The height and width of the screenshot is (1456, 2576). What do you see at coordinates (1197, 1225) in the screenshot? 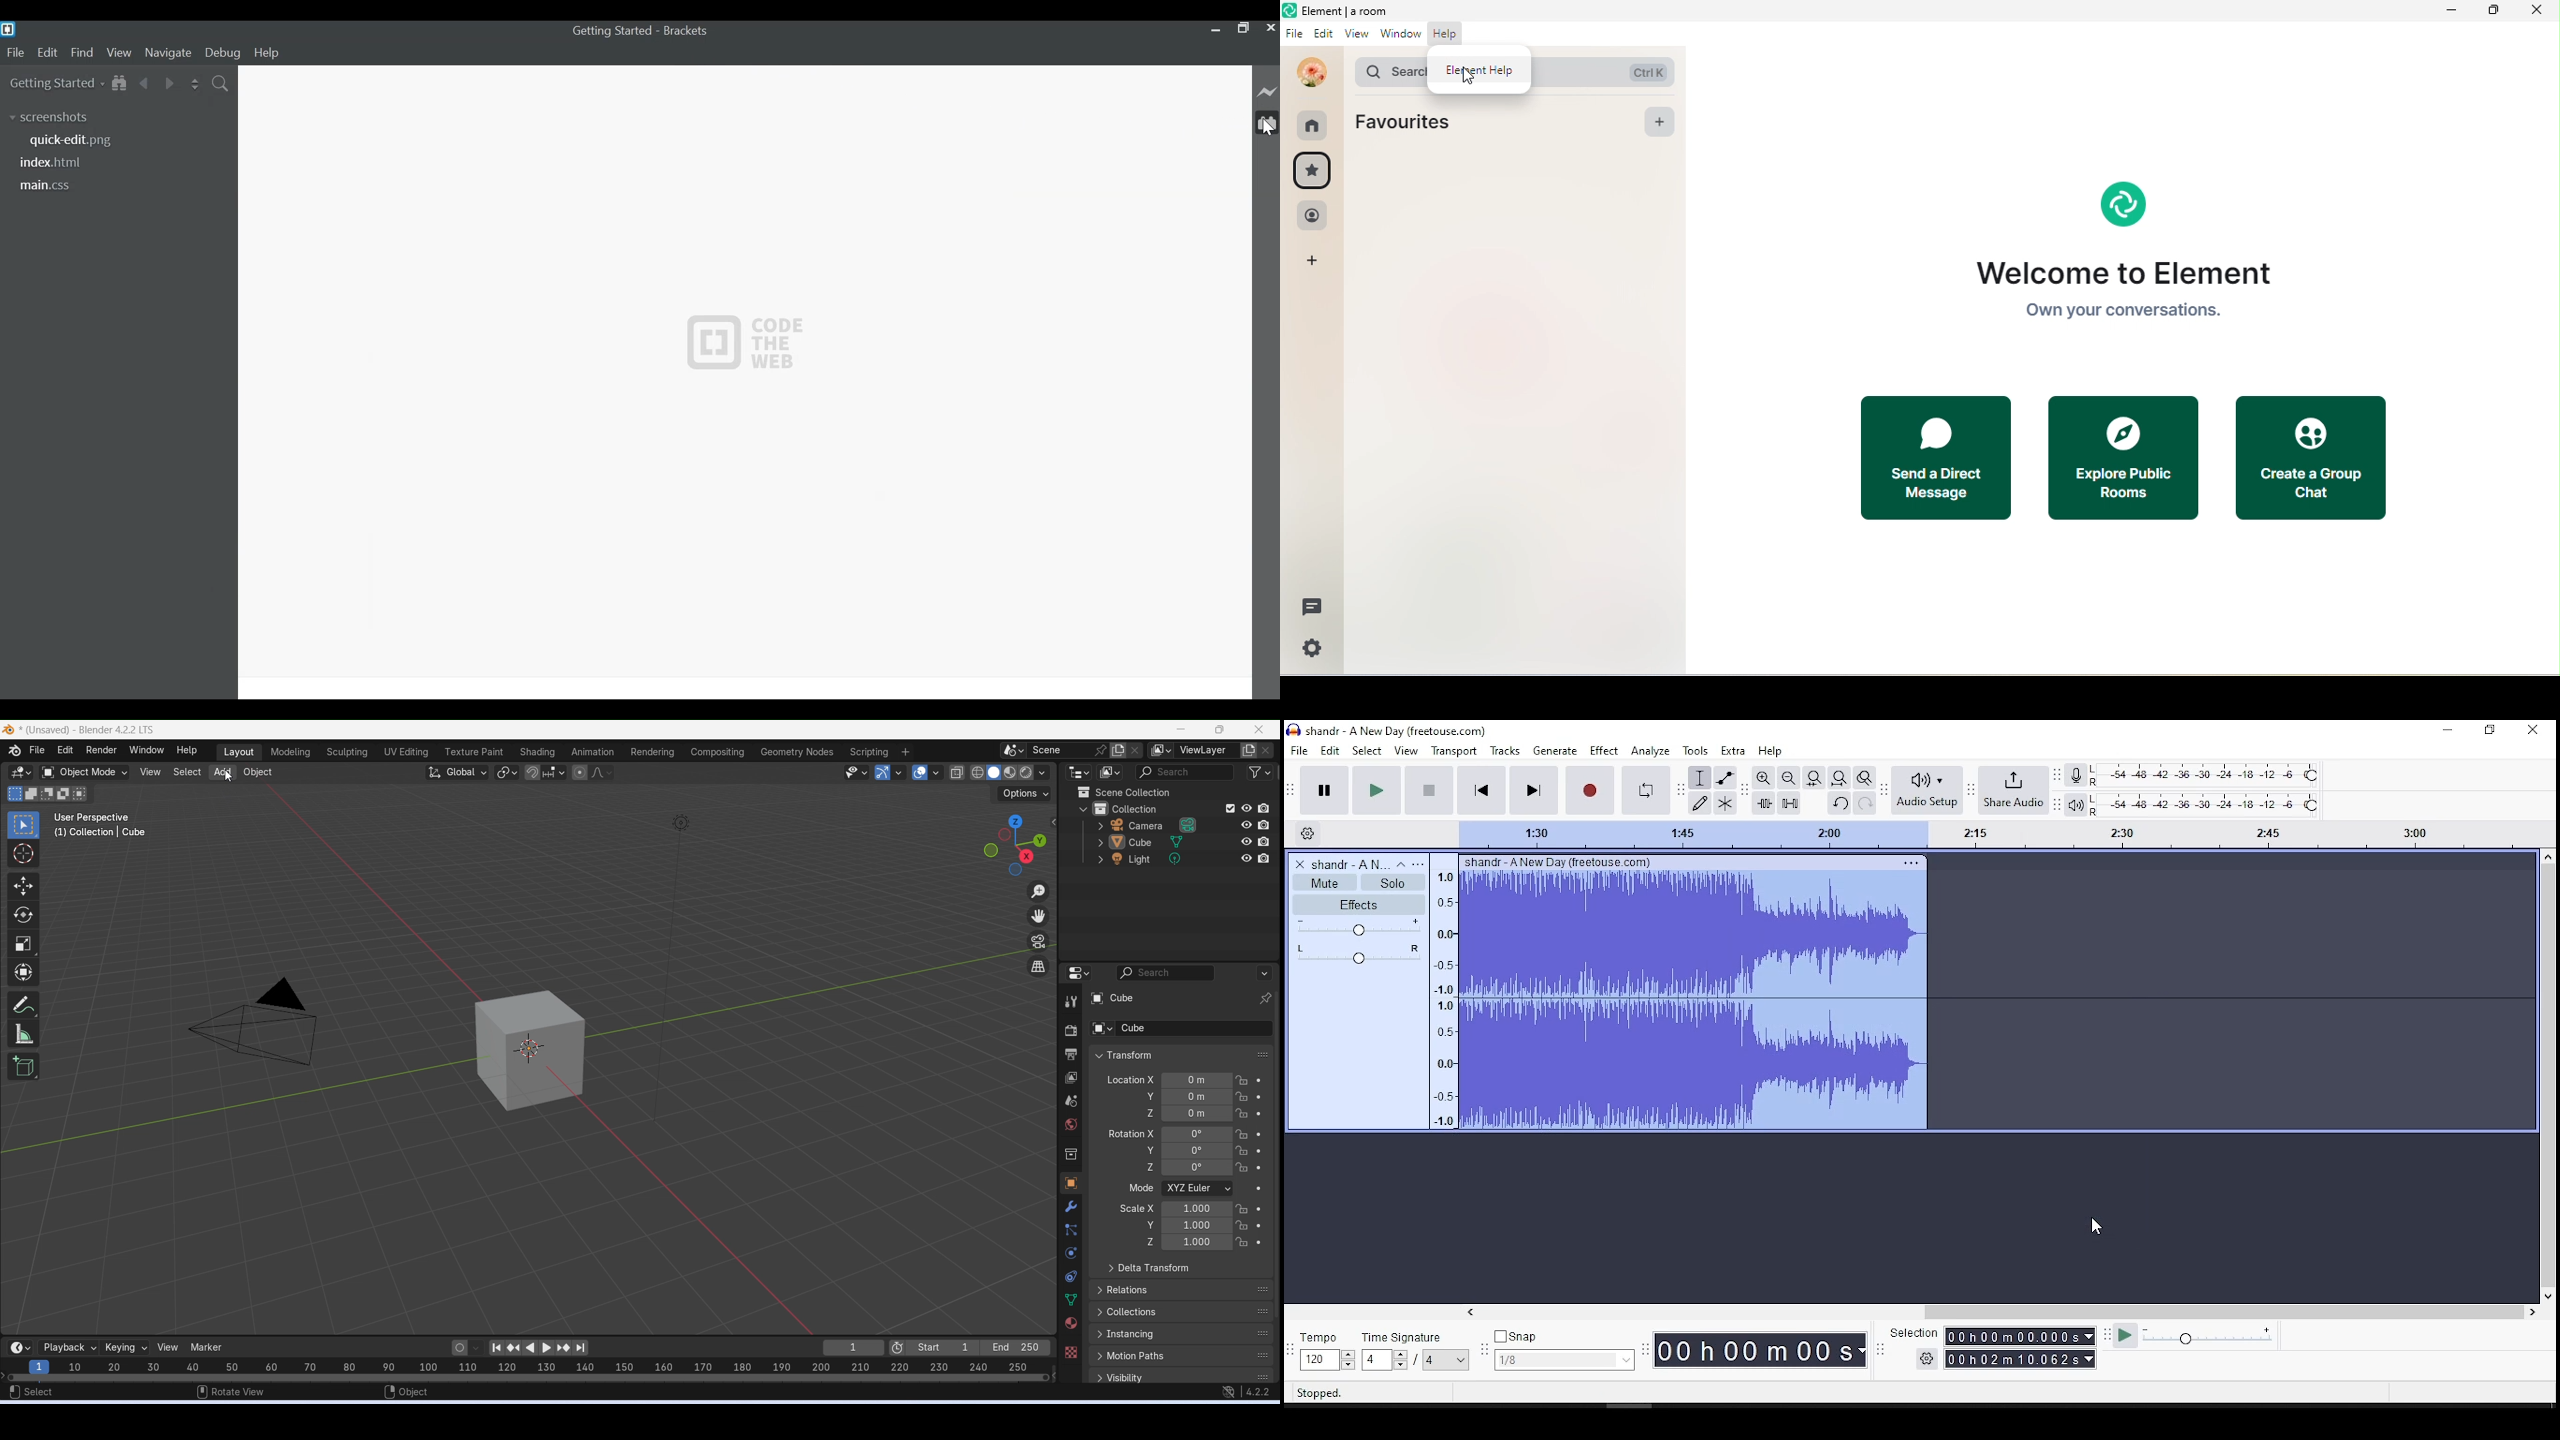
I see `scale` at bounding box center [1197, 1225].